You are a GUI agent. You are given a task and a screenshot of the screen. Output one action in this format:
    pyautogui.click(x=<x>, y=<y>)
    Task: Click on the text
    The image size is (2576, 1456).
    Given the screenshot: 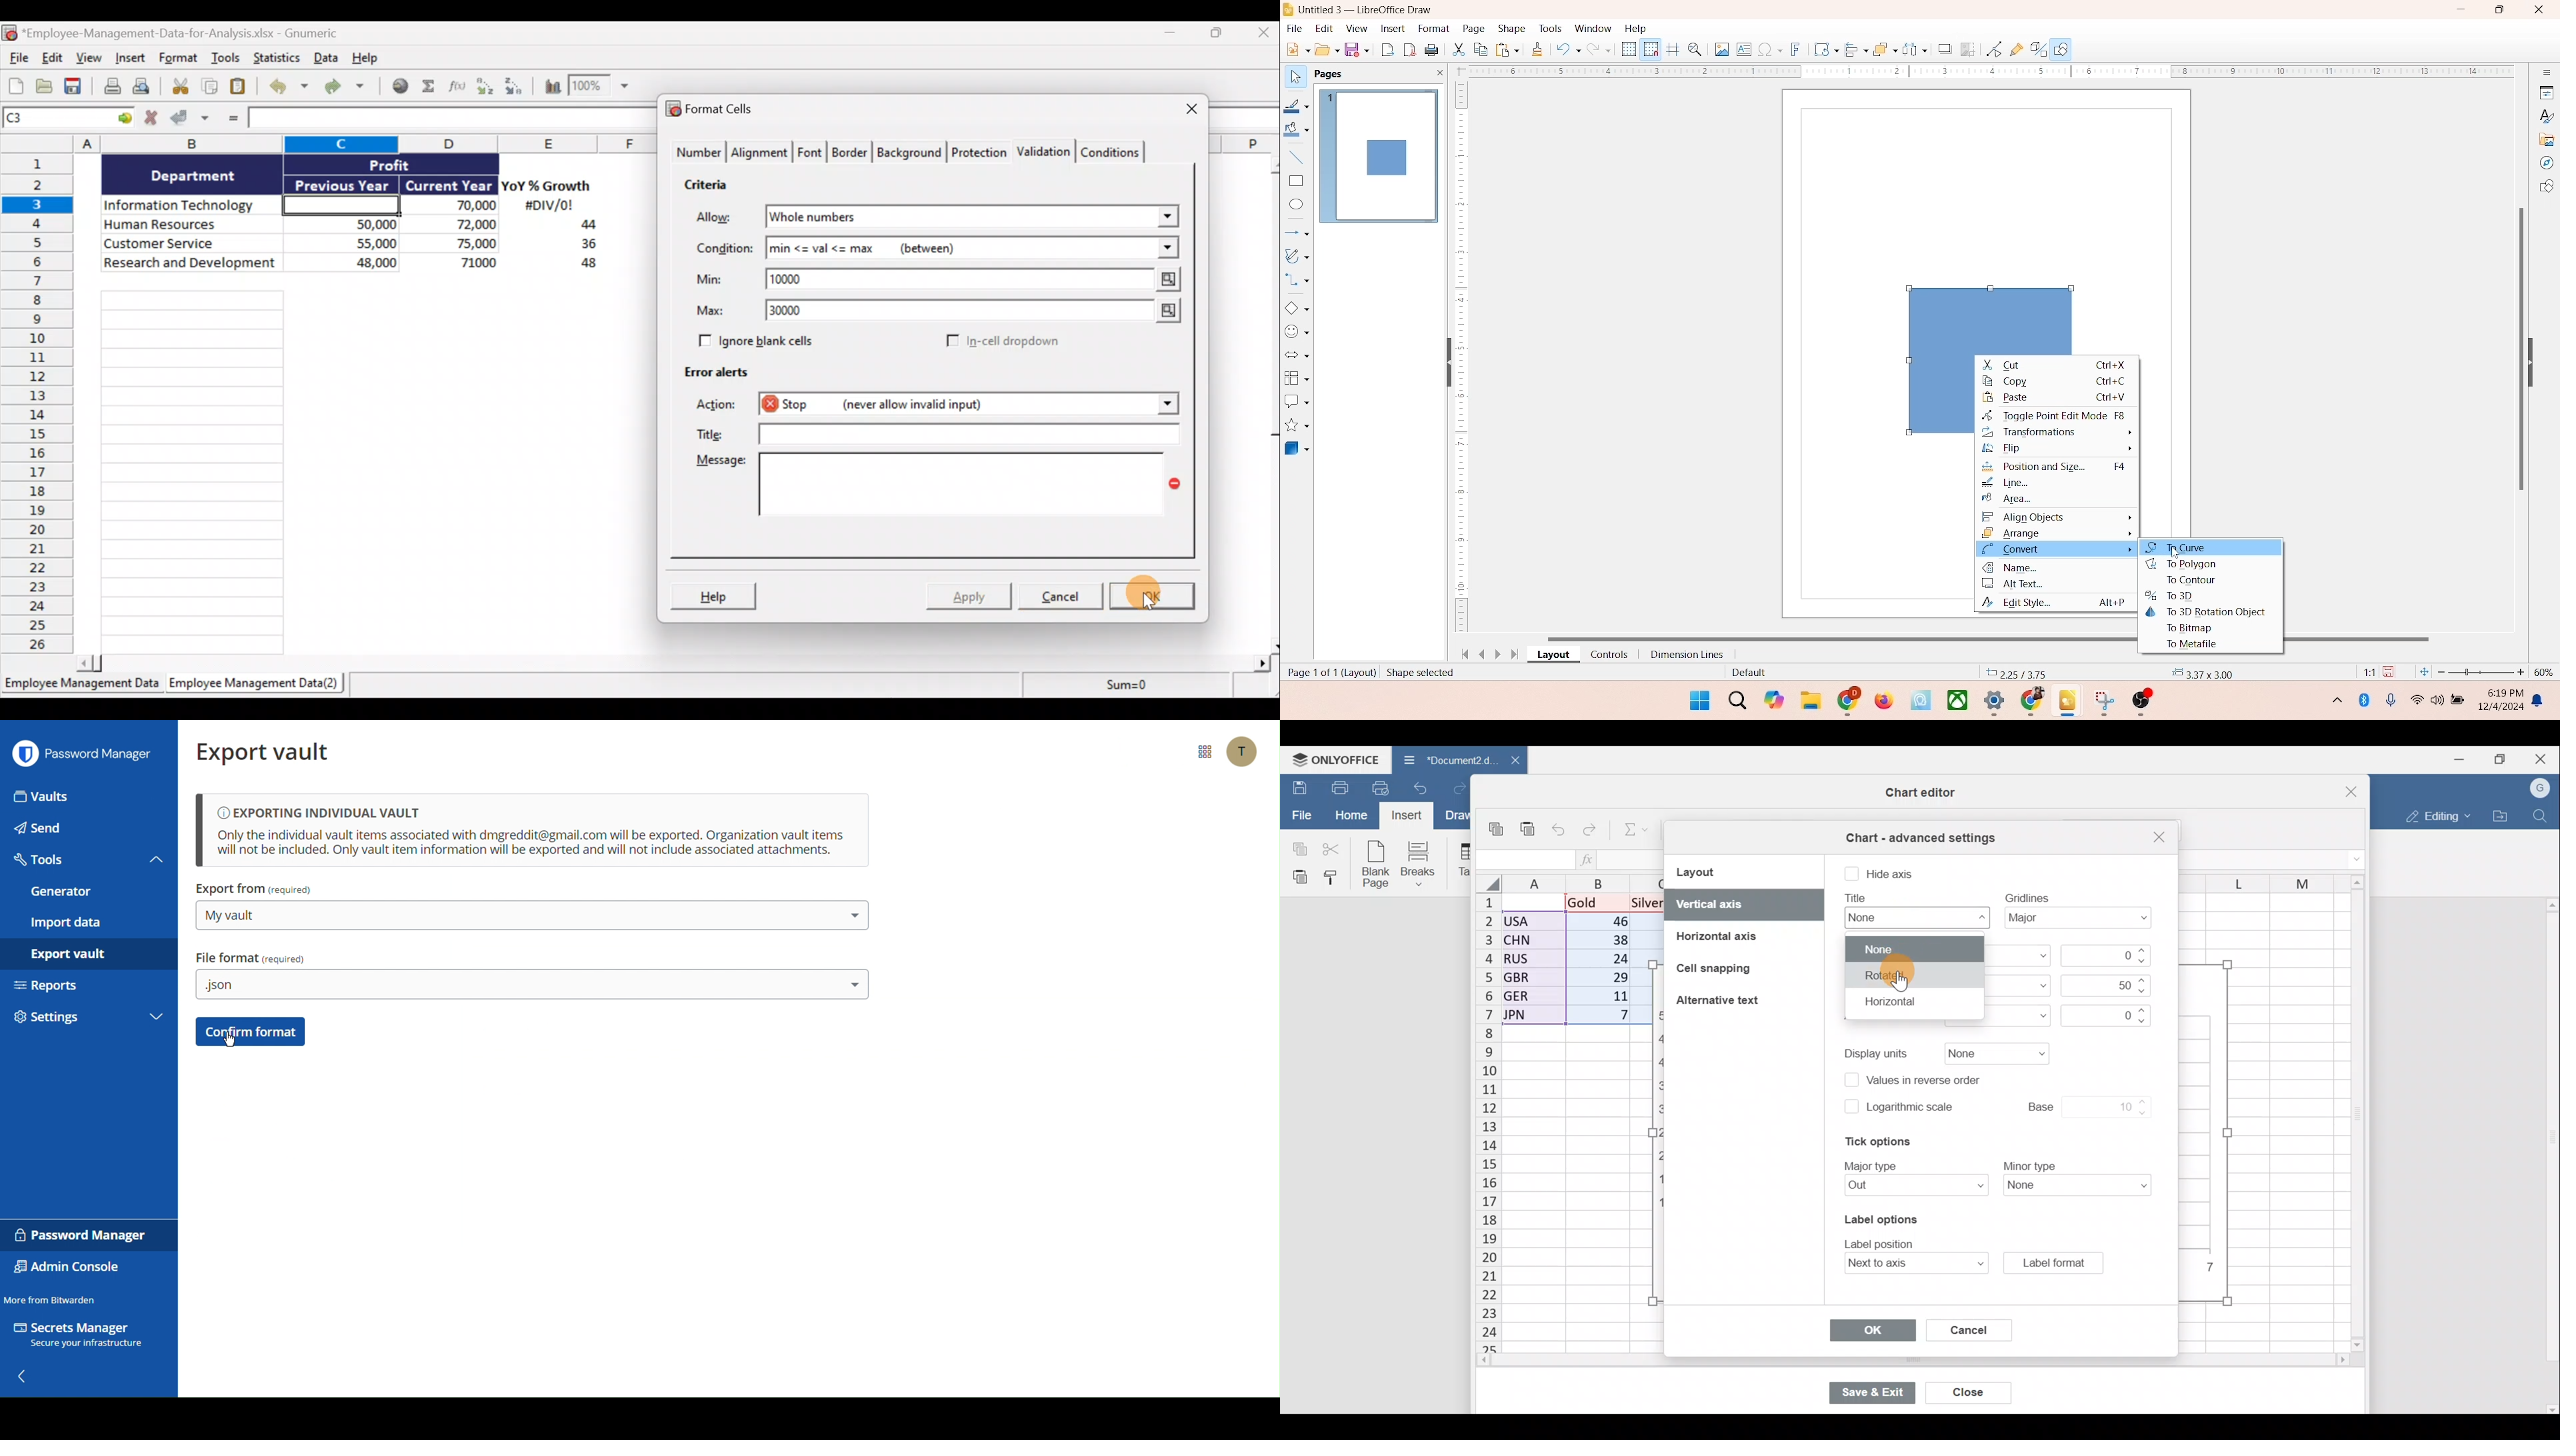 What is the action you would take?
    pyautogui.click(x=2028, y=1164)
    